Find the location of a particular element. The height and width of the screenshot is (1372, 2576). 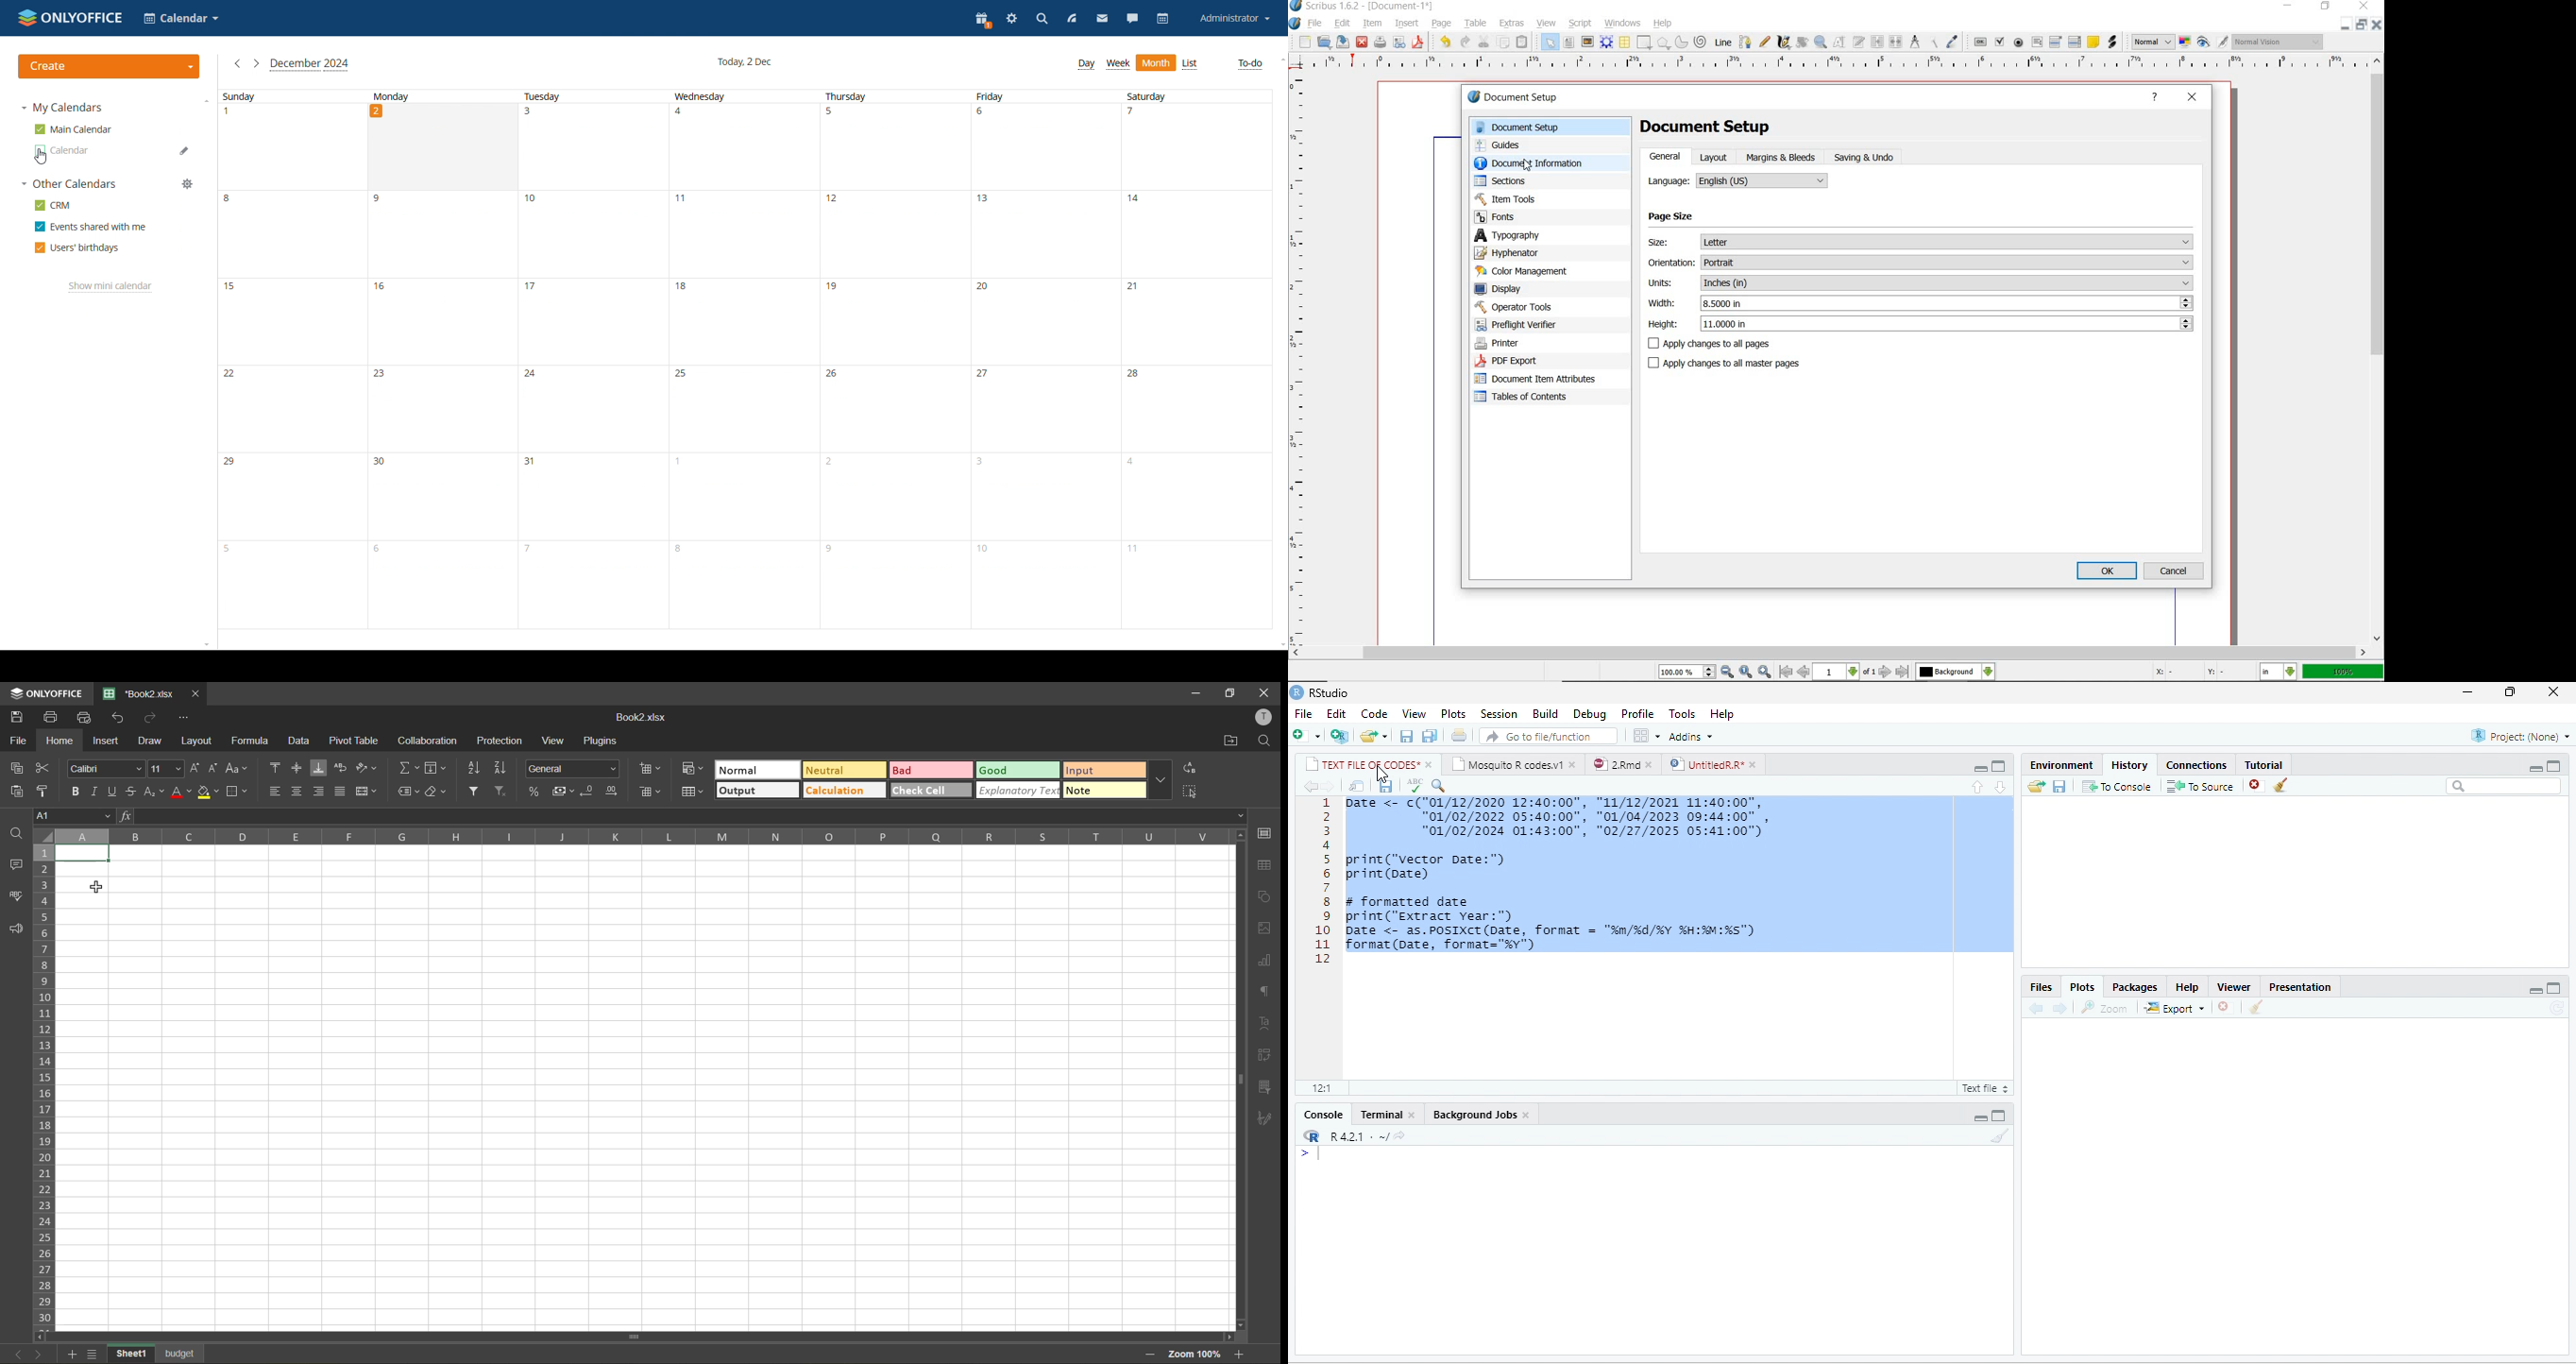

Maximize is located at coordinates (2553, 766).